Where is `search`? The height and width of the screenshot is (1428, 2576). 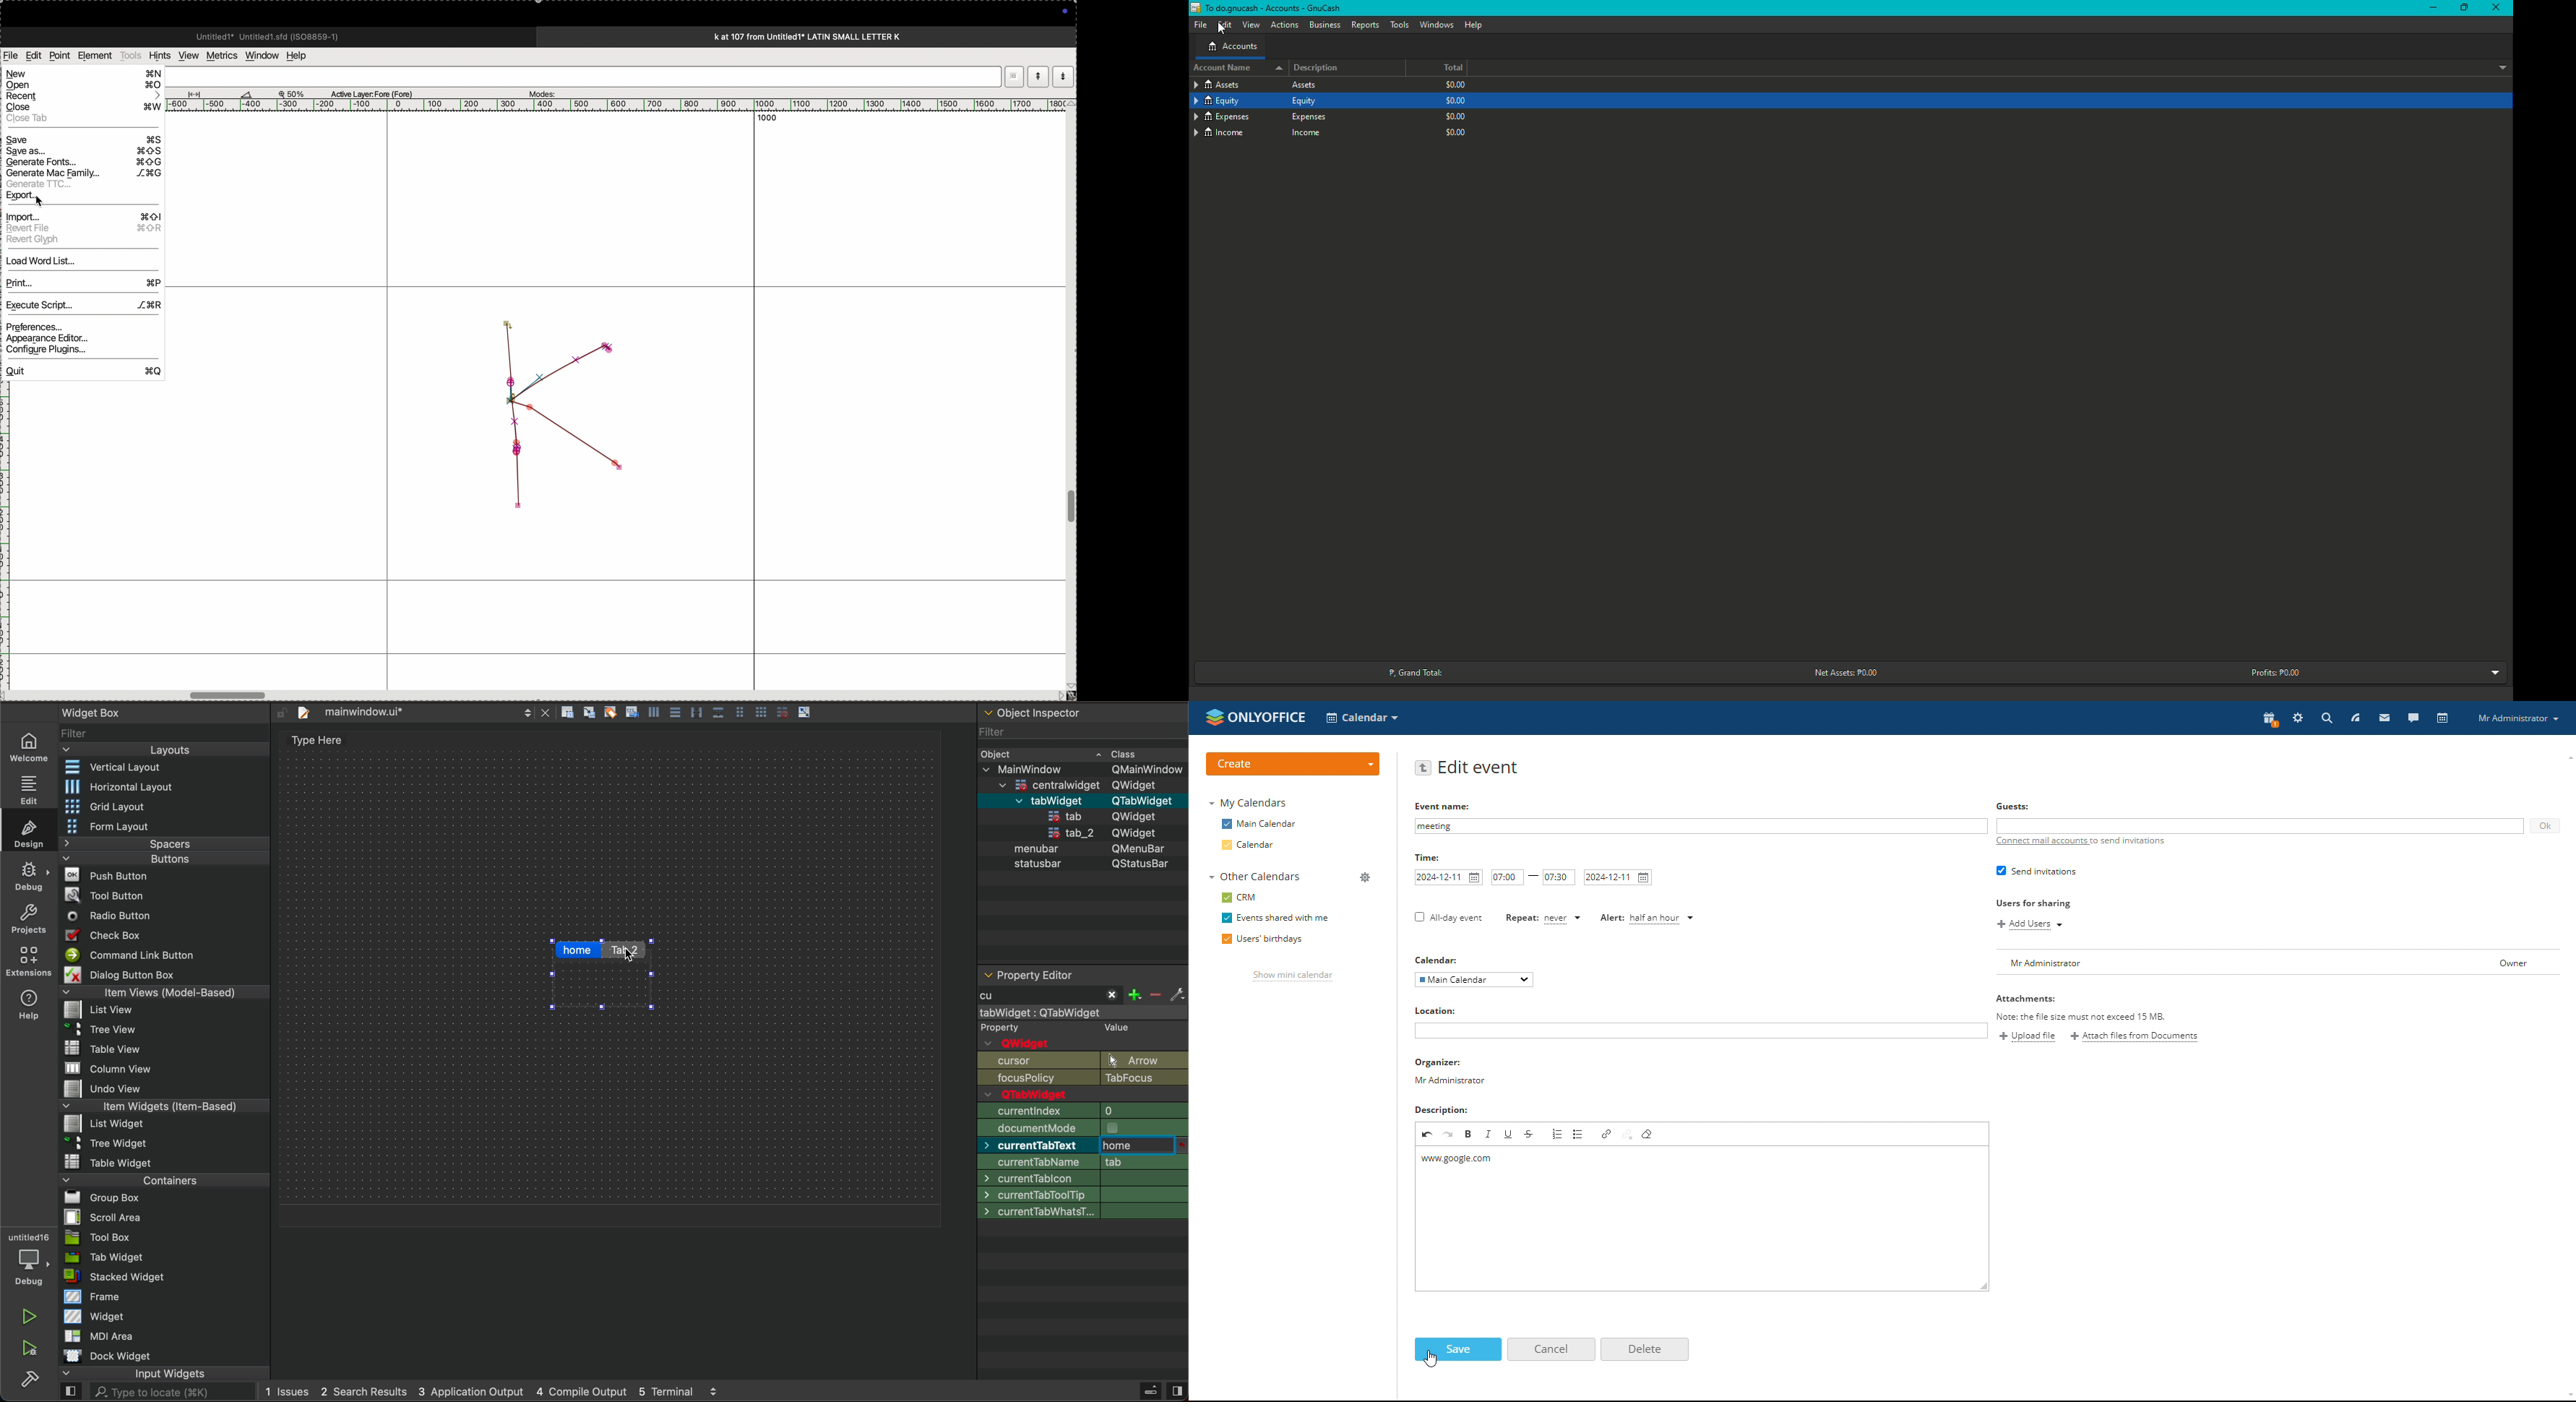
search is located at coordinates (2326, 718).